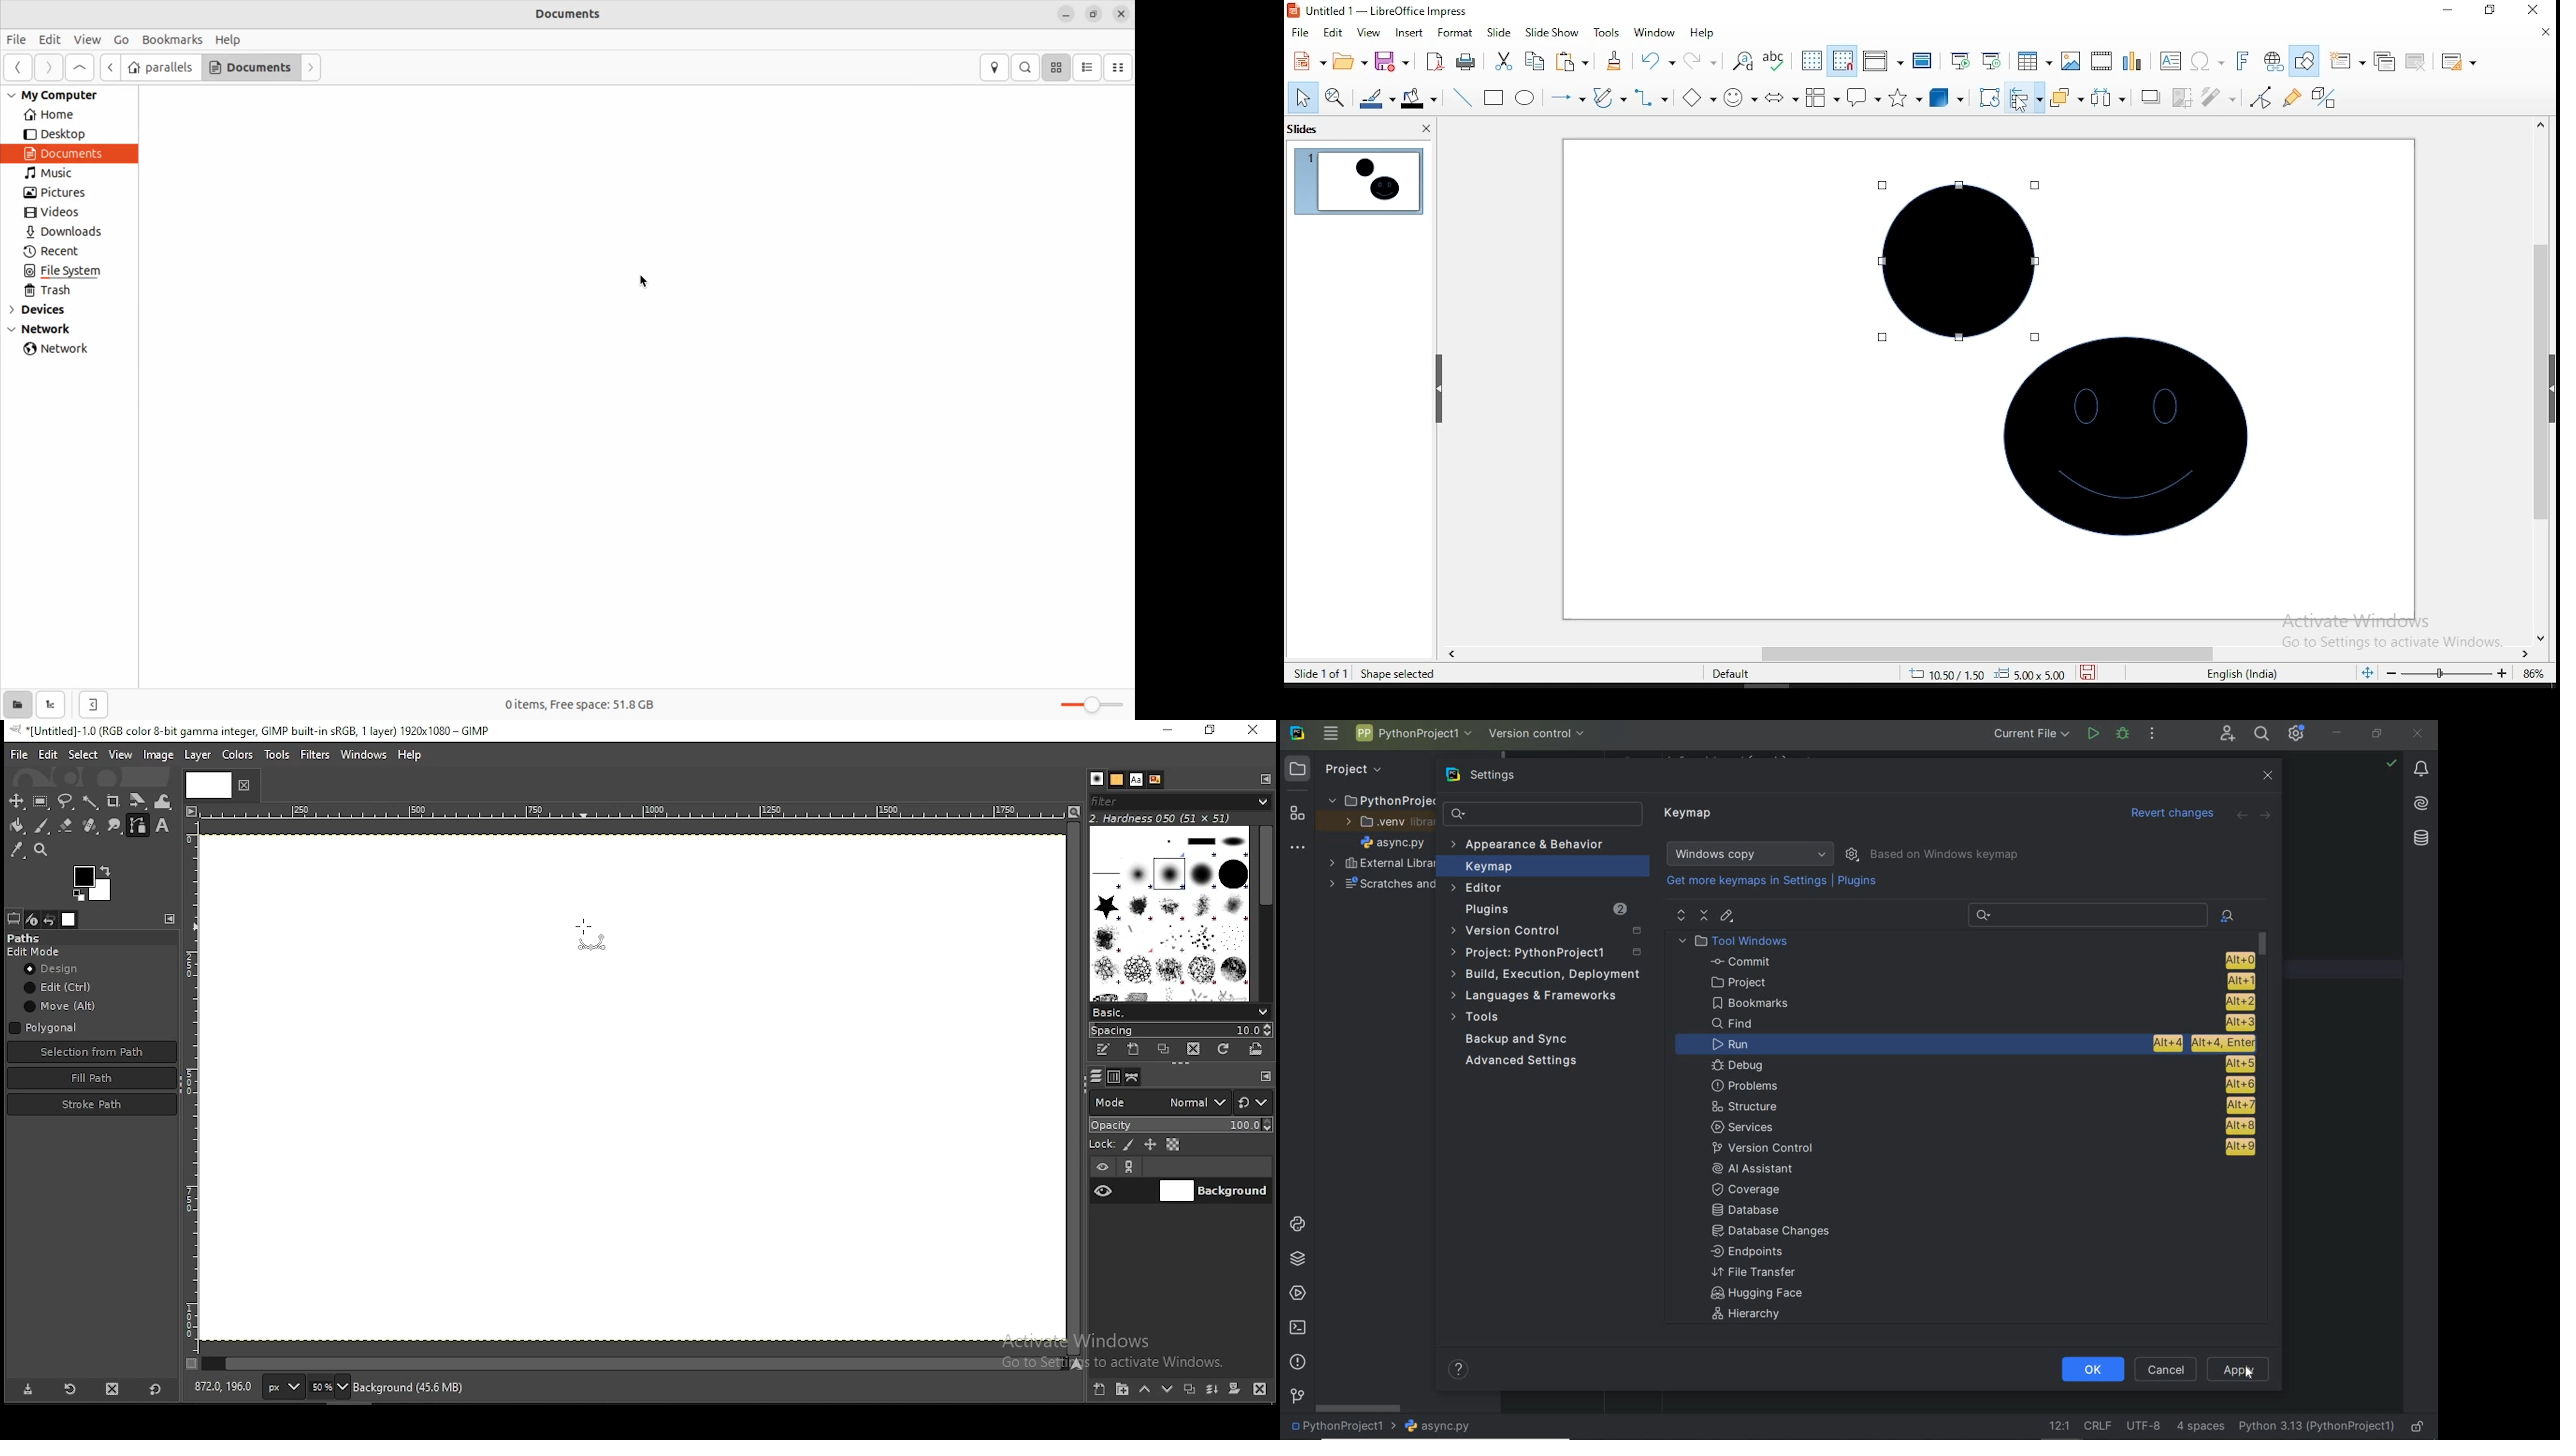 The height and width of the screenshot is (1456, 2576). Describe the element at coordinates (1779, 61) in the screenshot. I see `spell check` at that location.